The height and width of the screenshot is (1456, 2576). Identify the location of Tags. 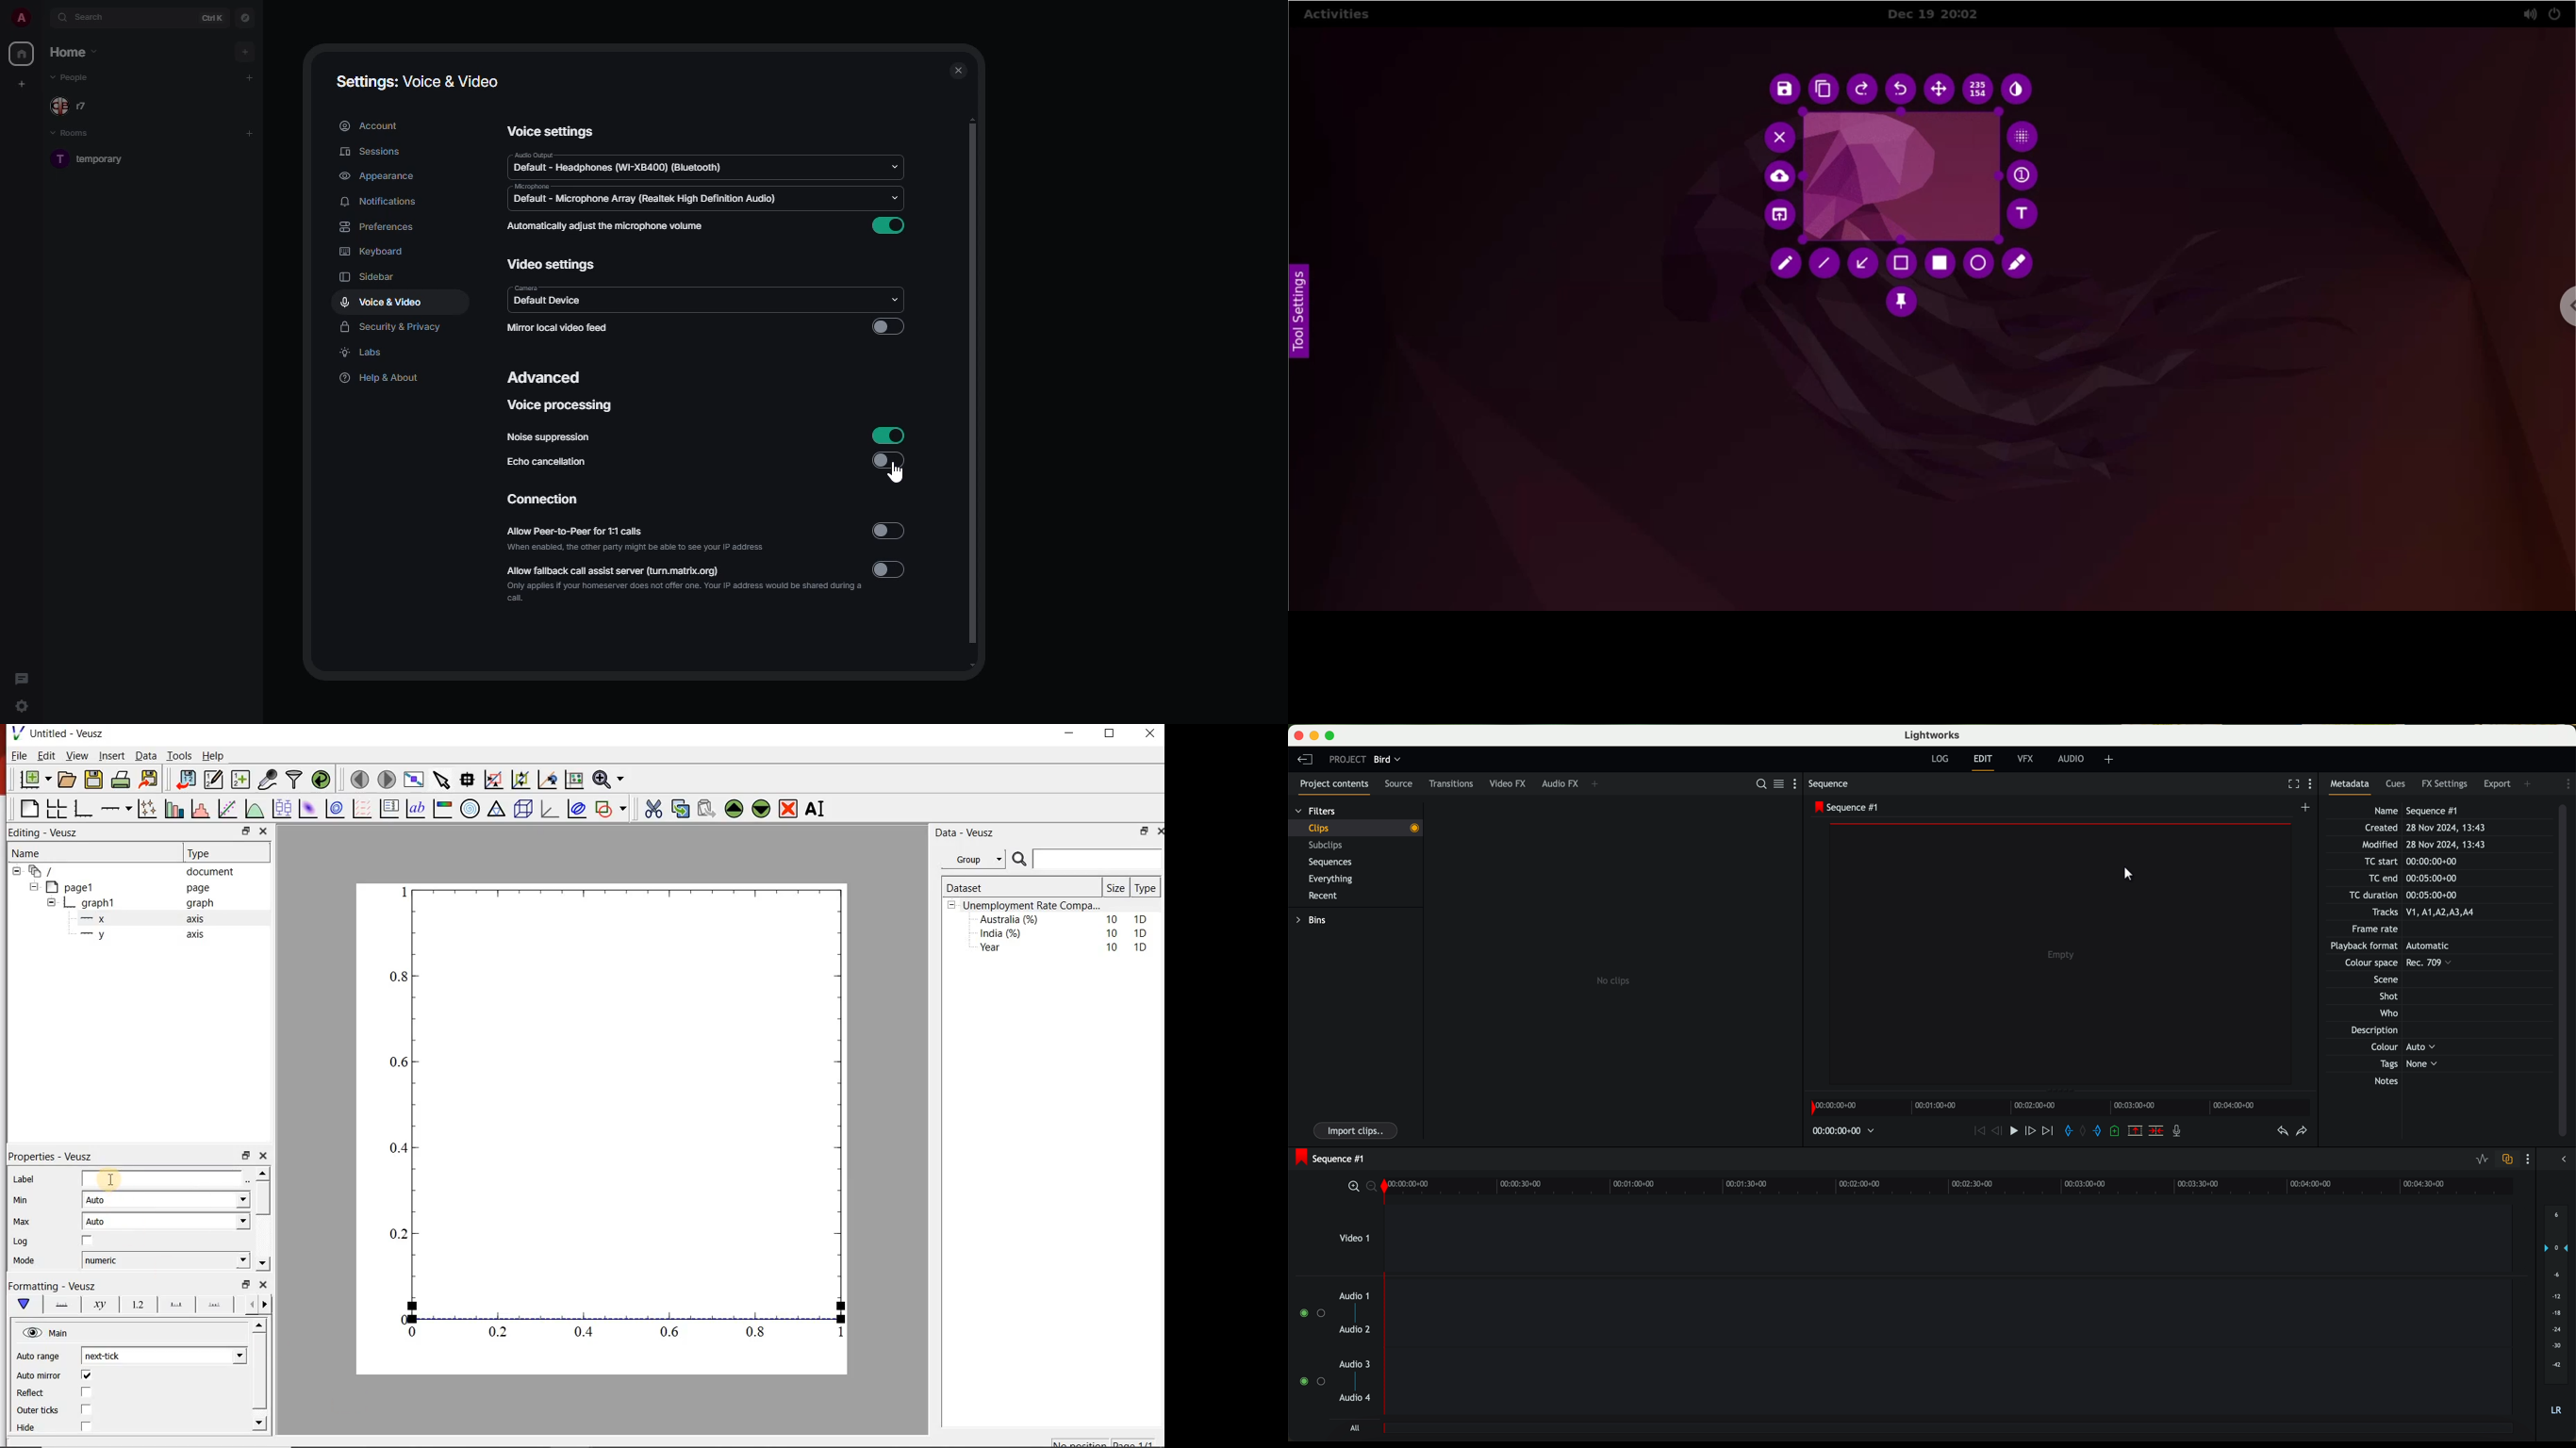
(2438, 1063).